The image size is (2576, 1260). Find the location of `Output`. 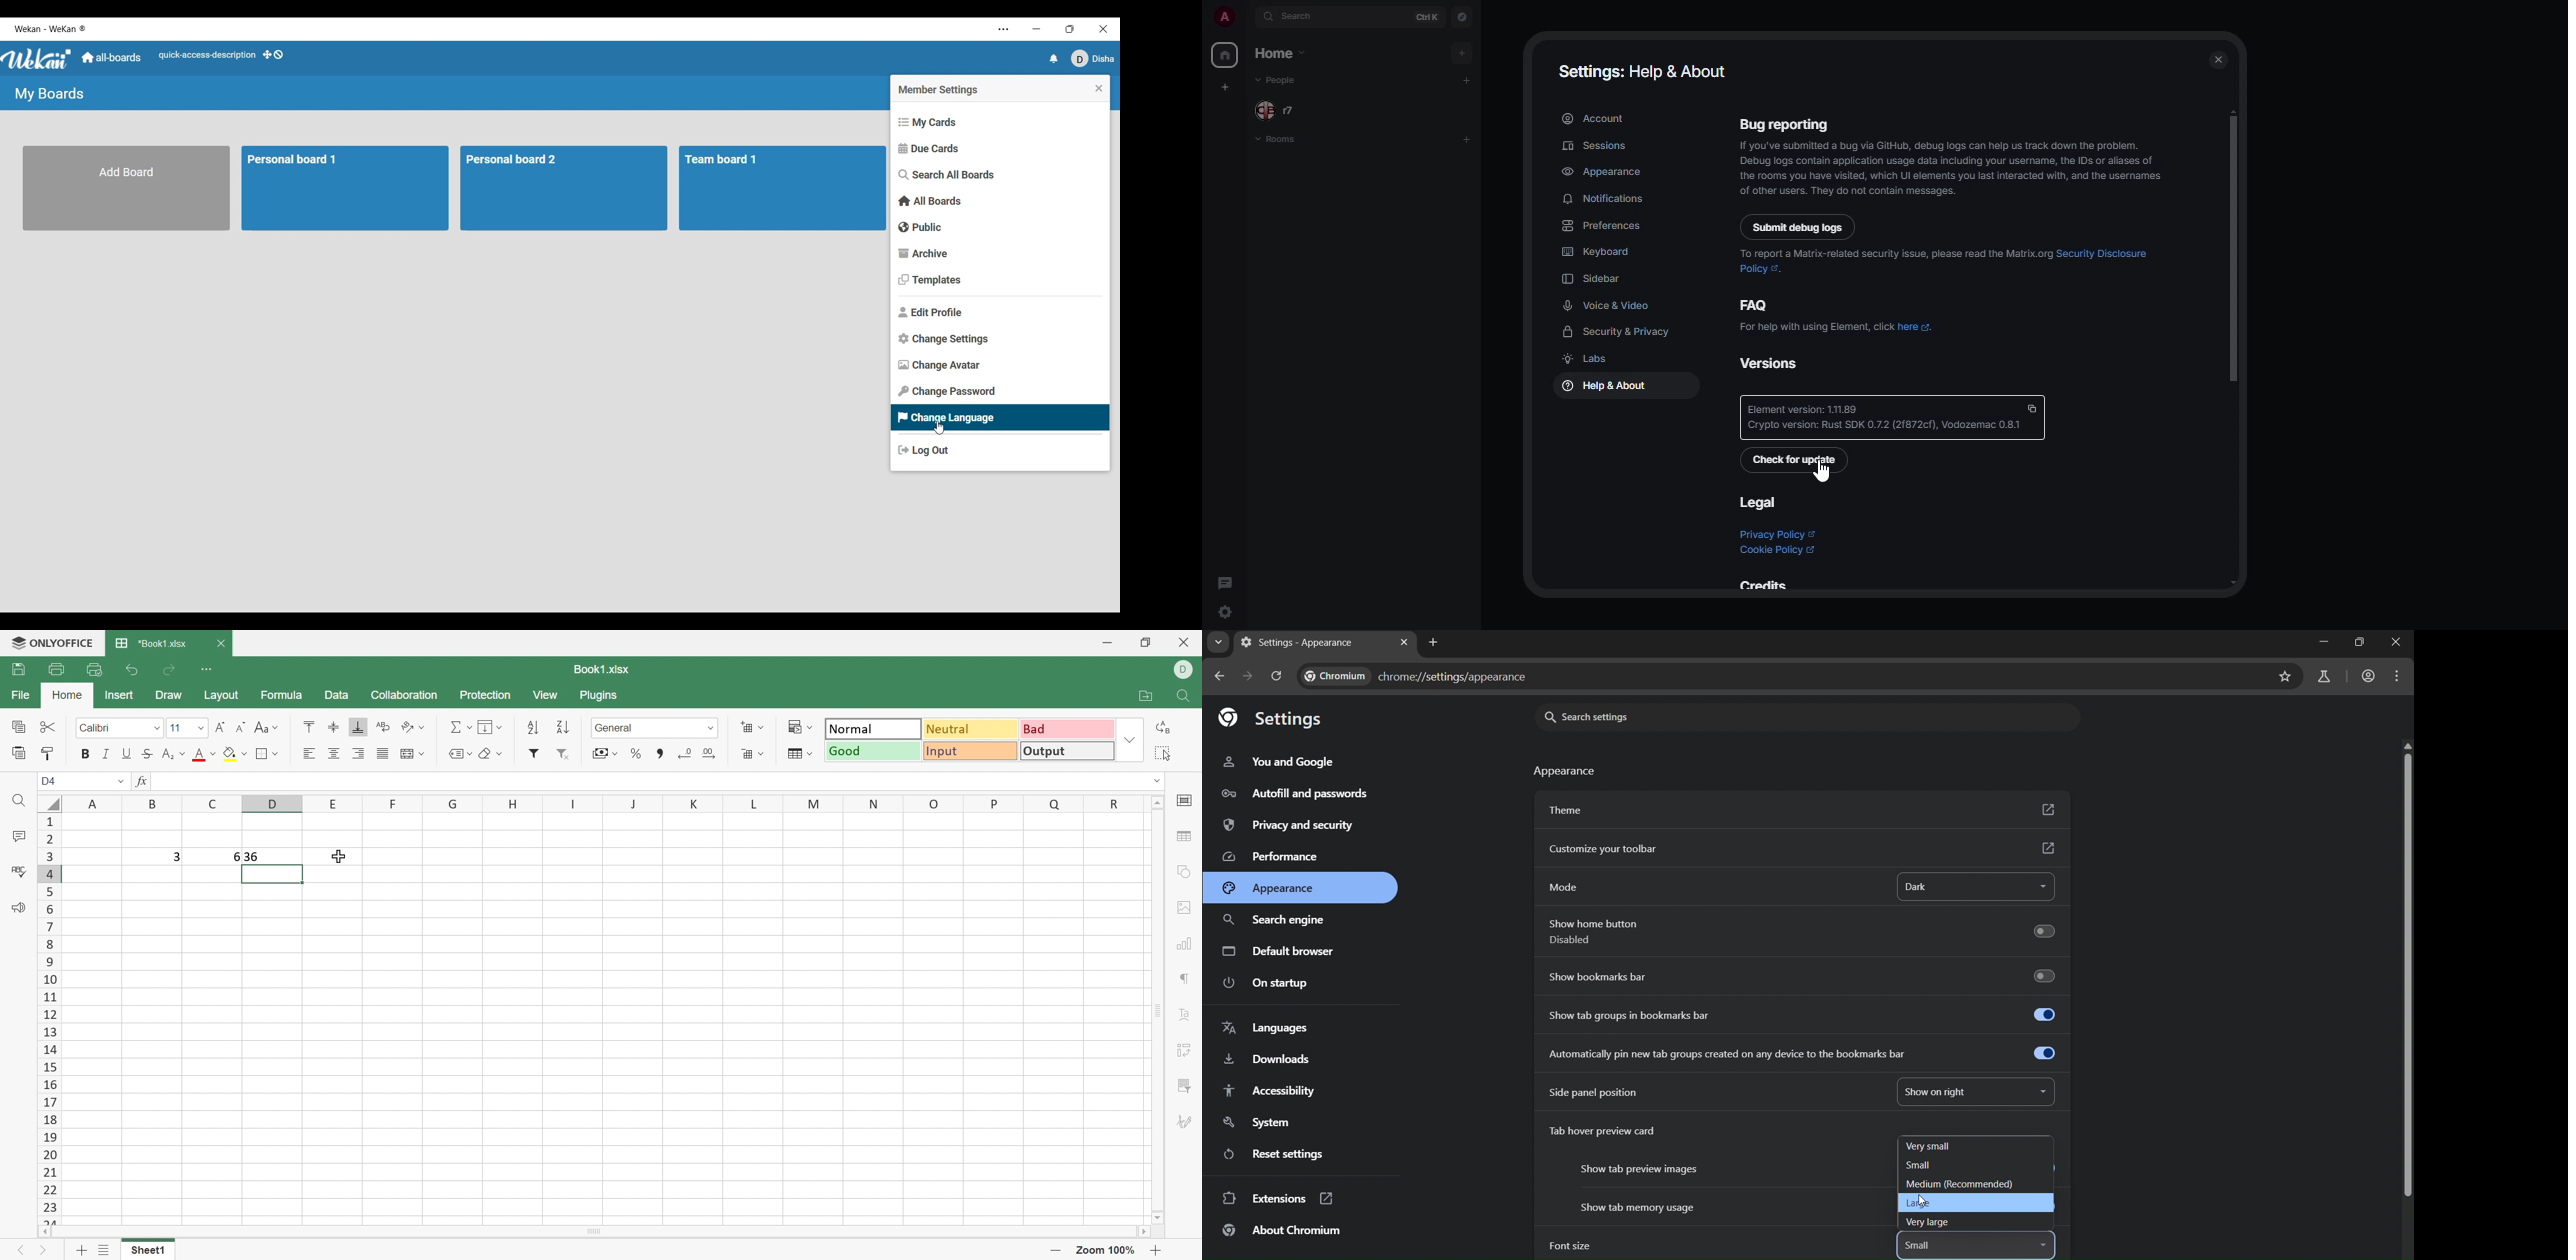

Output is located at coordinates (1068, 752).